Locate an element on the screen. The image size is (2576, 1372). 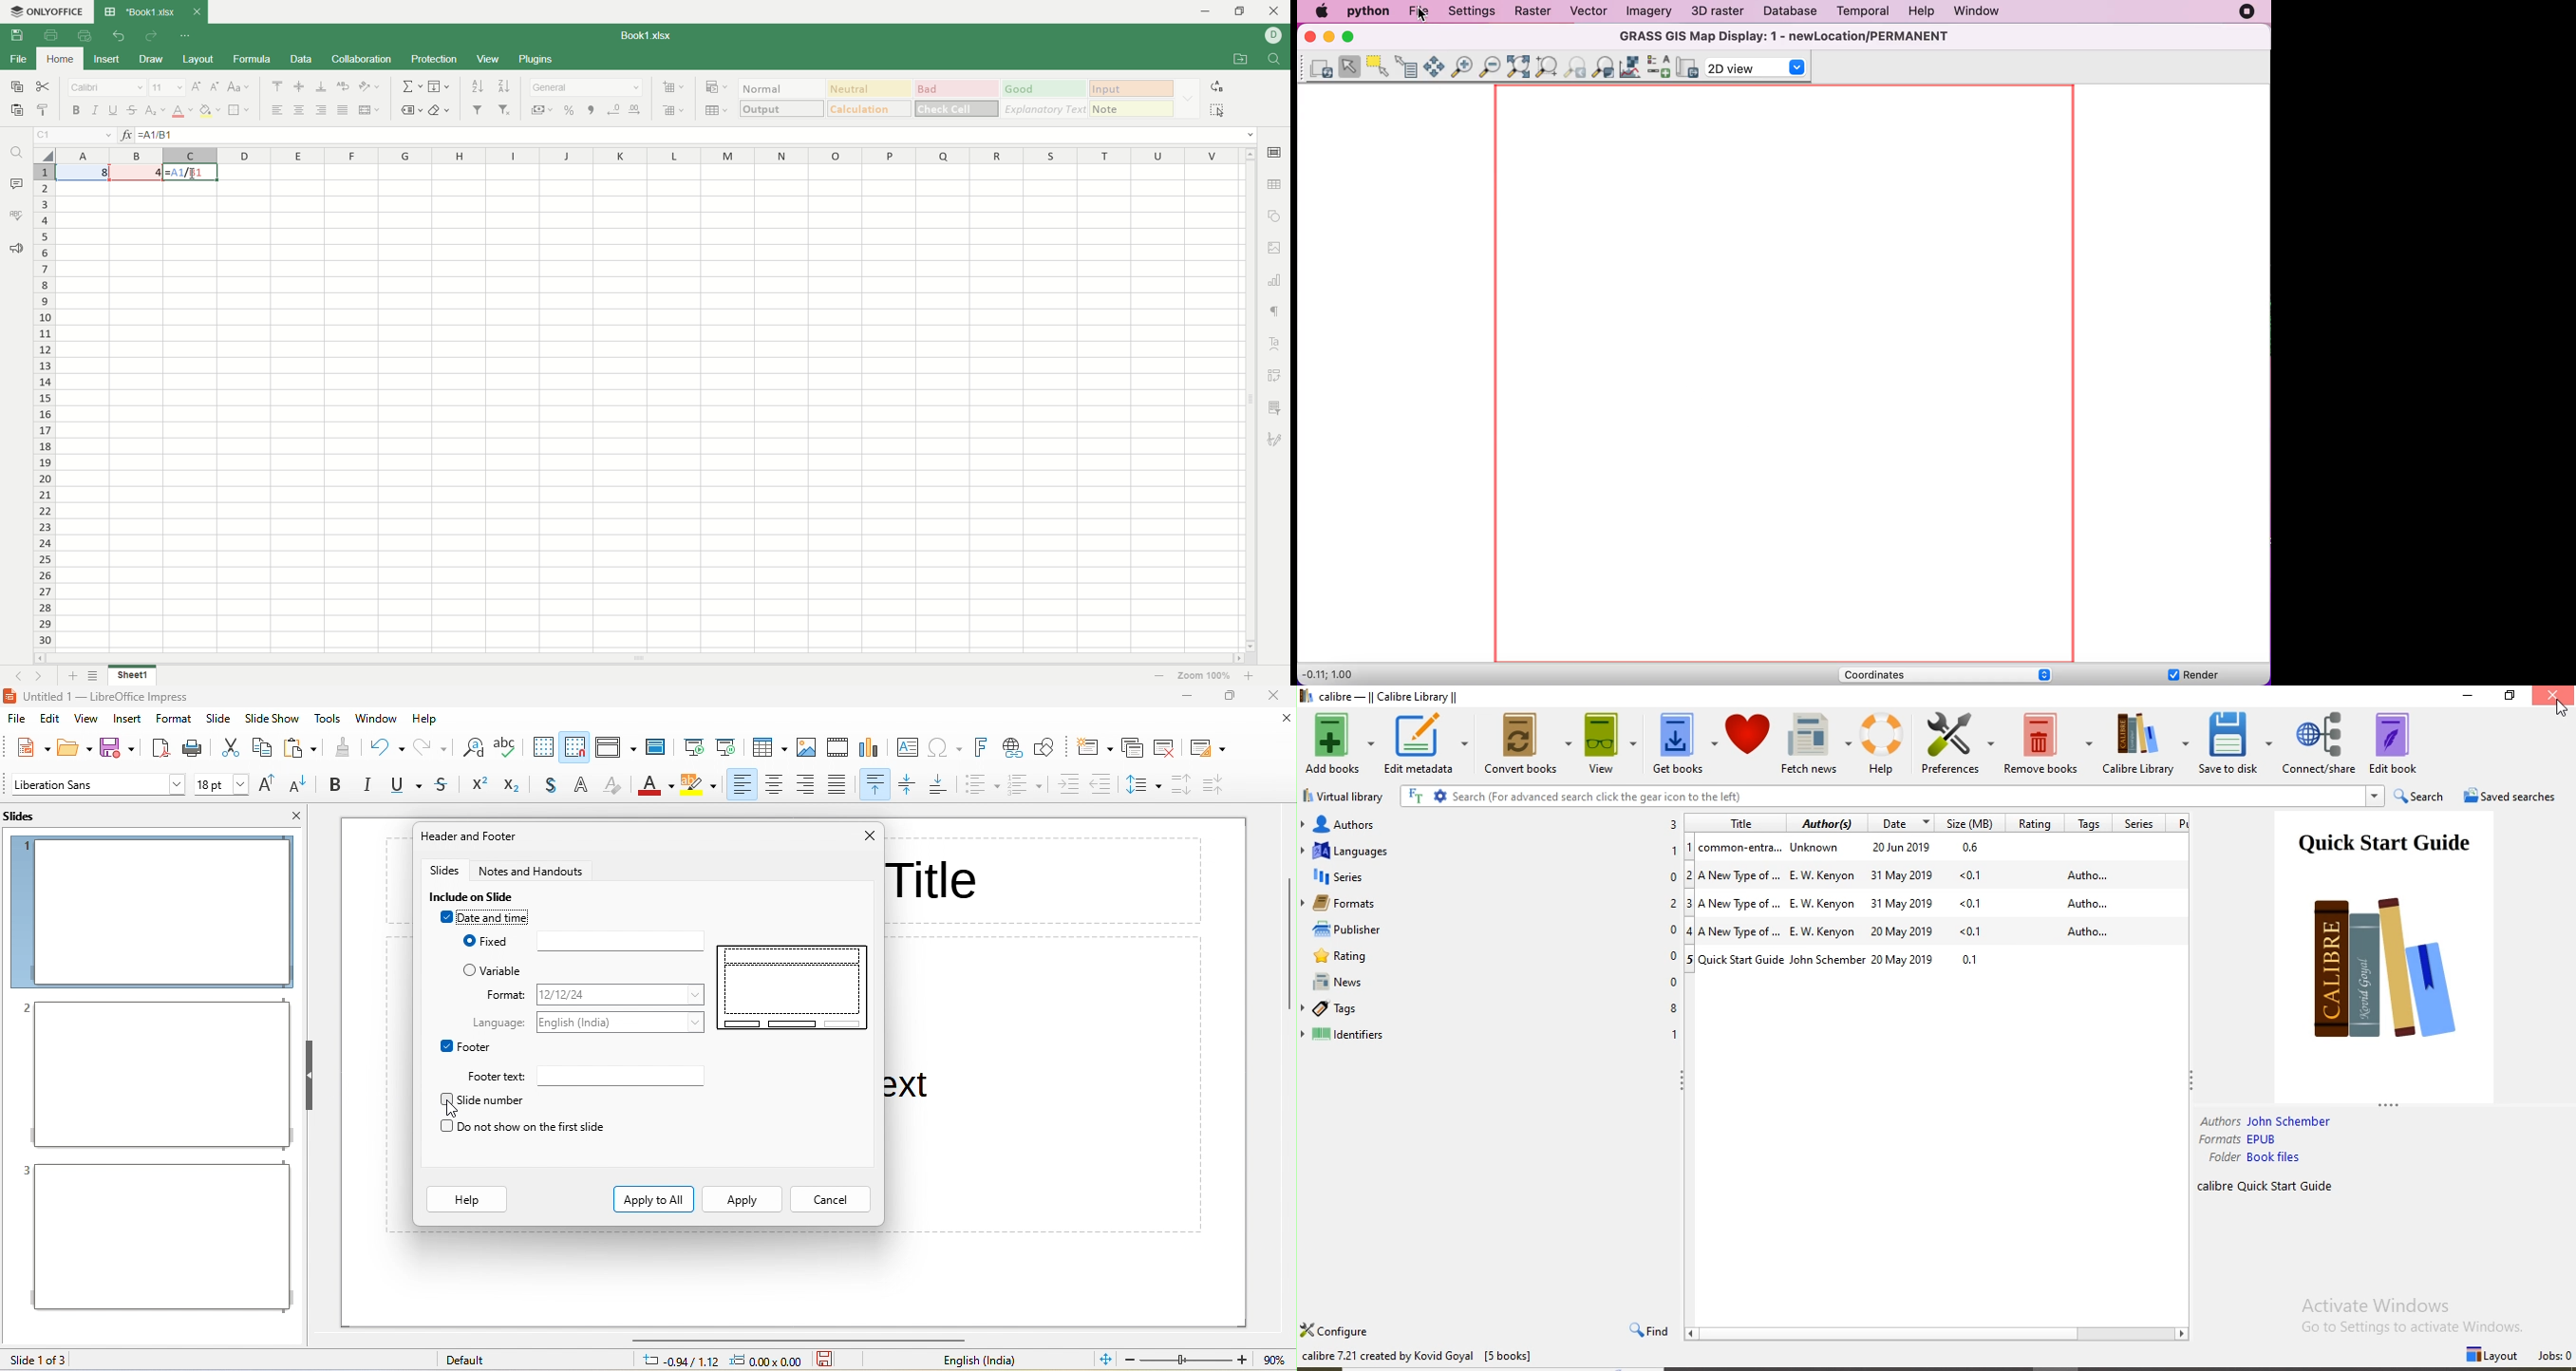
Autho... is located at coordinates (2084, 875).